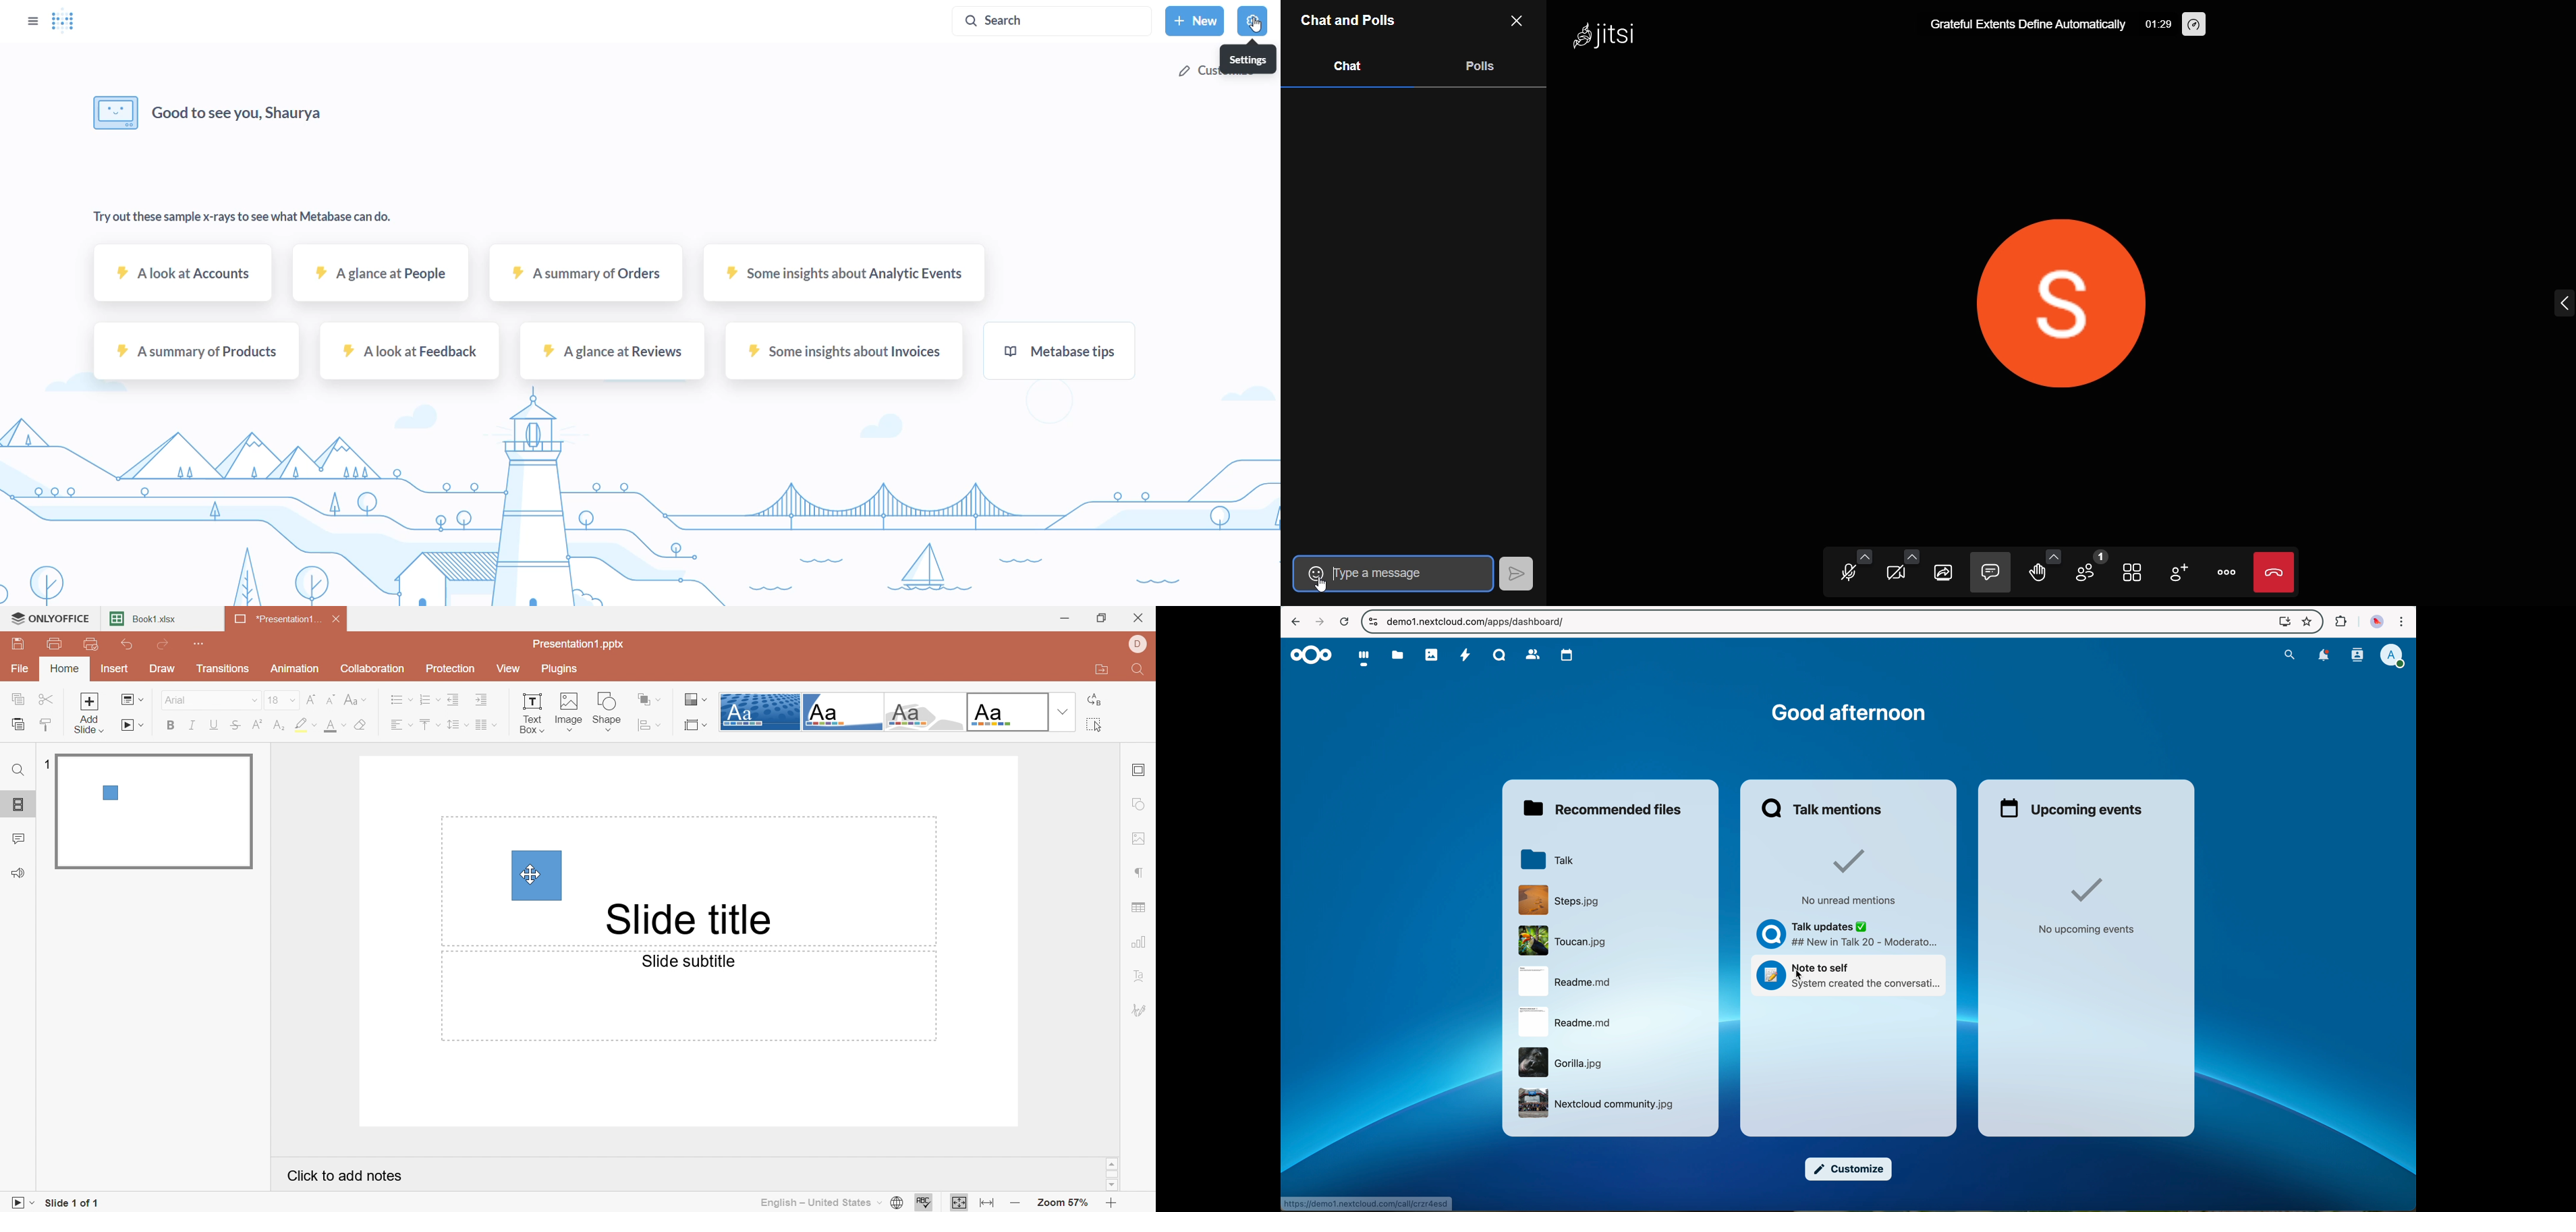 This screenshot has height=1232, width=2576. I want to click on Drop Down, so click(1064, 711).